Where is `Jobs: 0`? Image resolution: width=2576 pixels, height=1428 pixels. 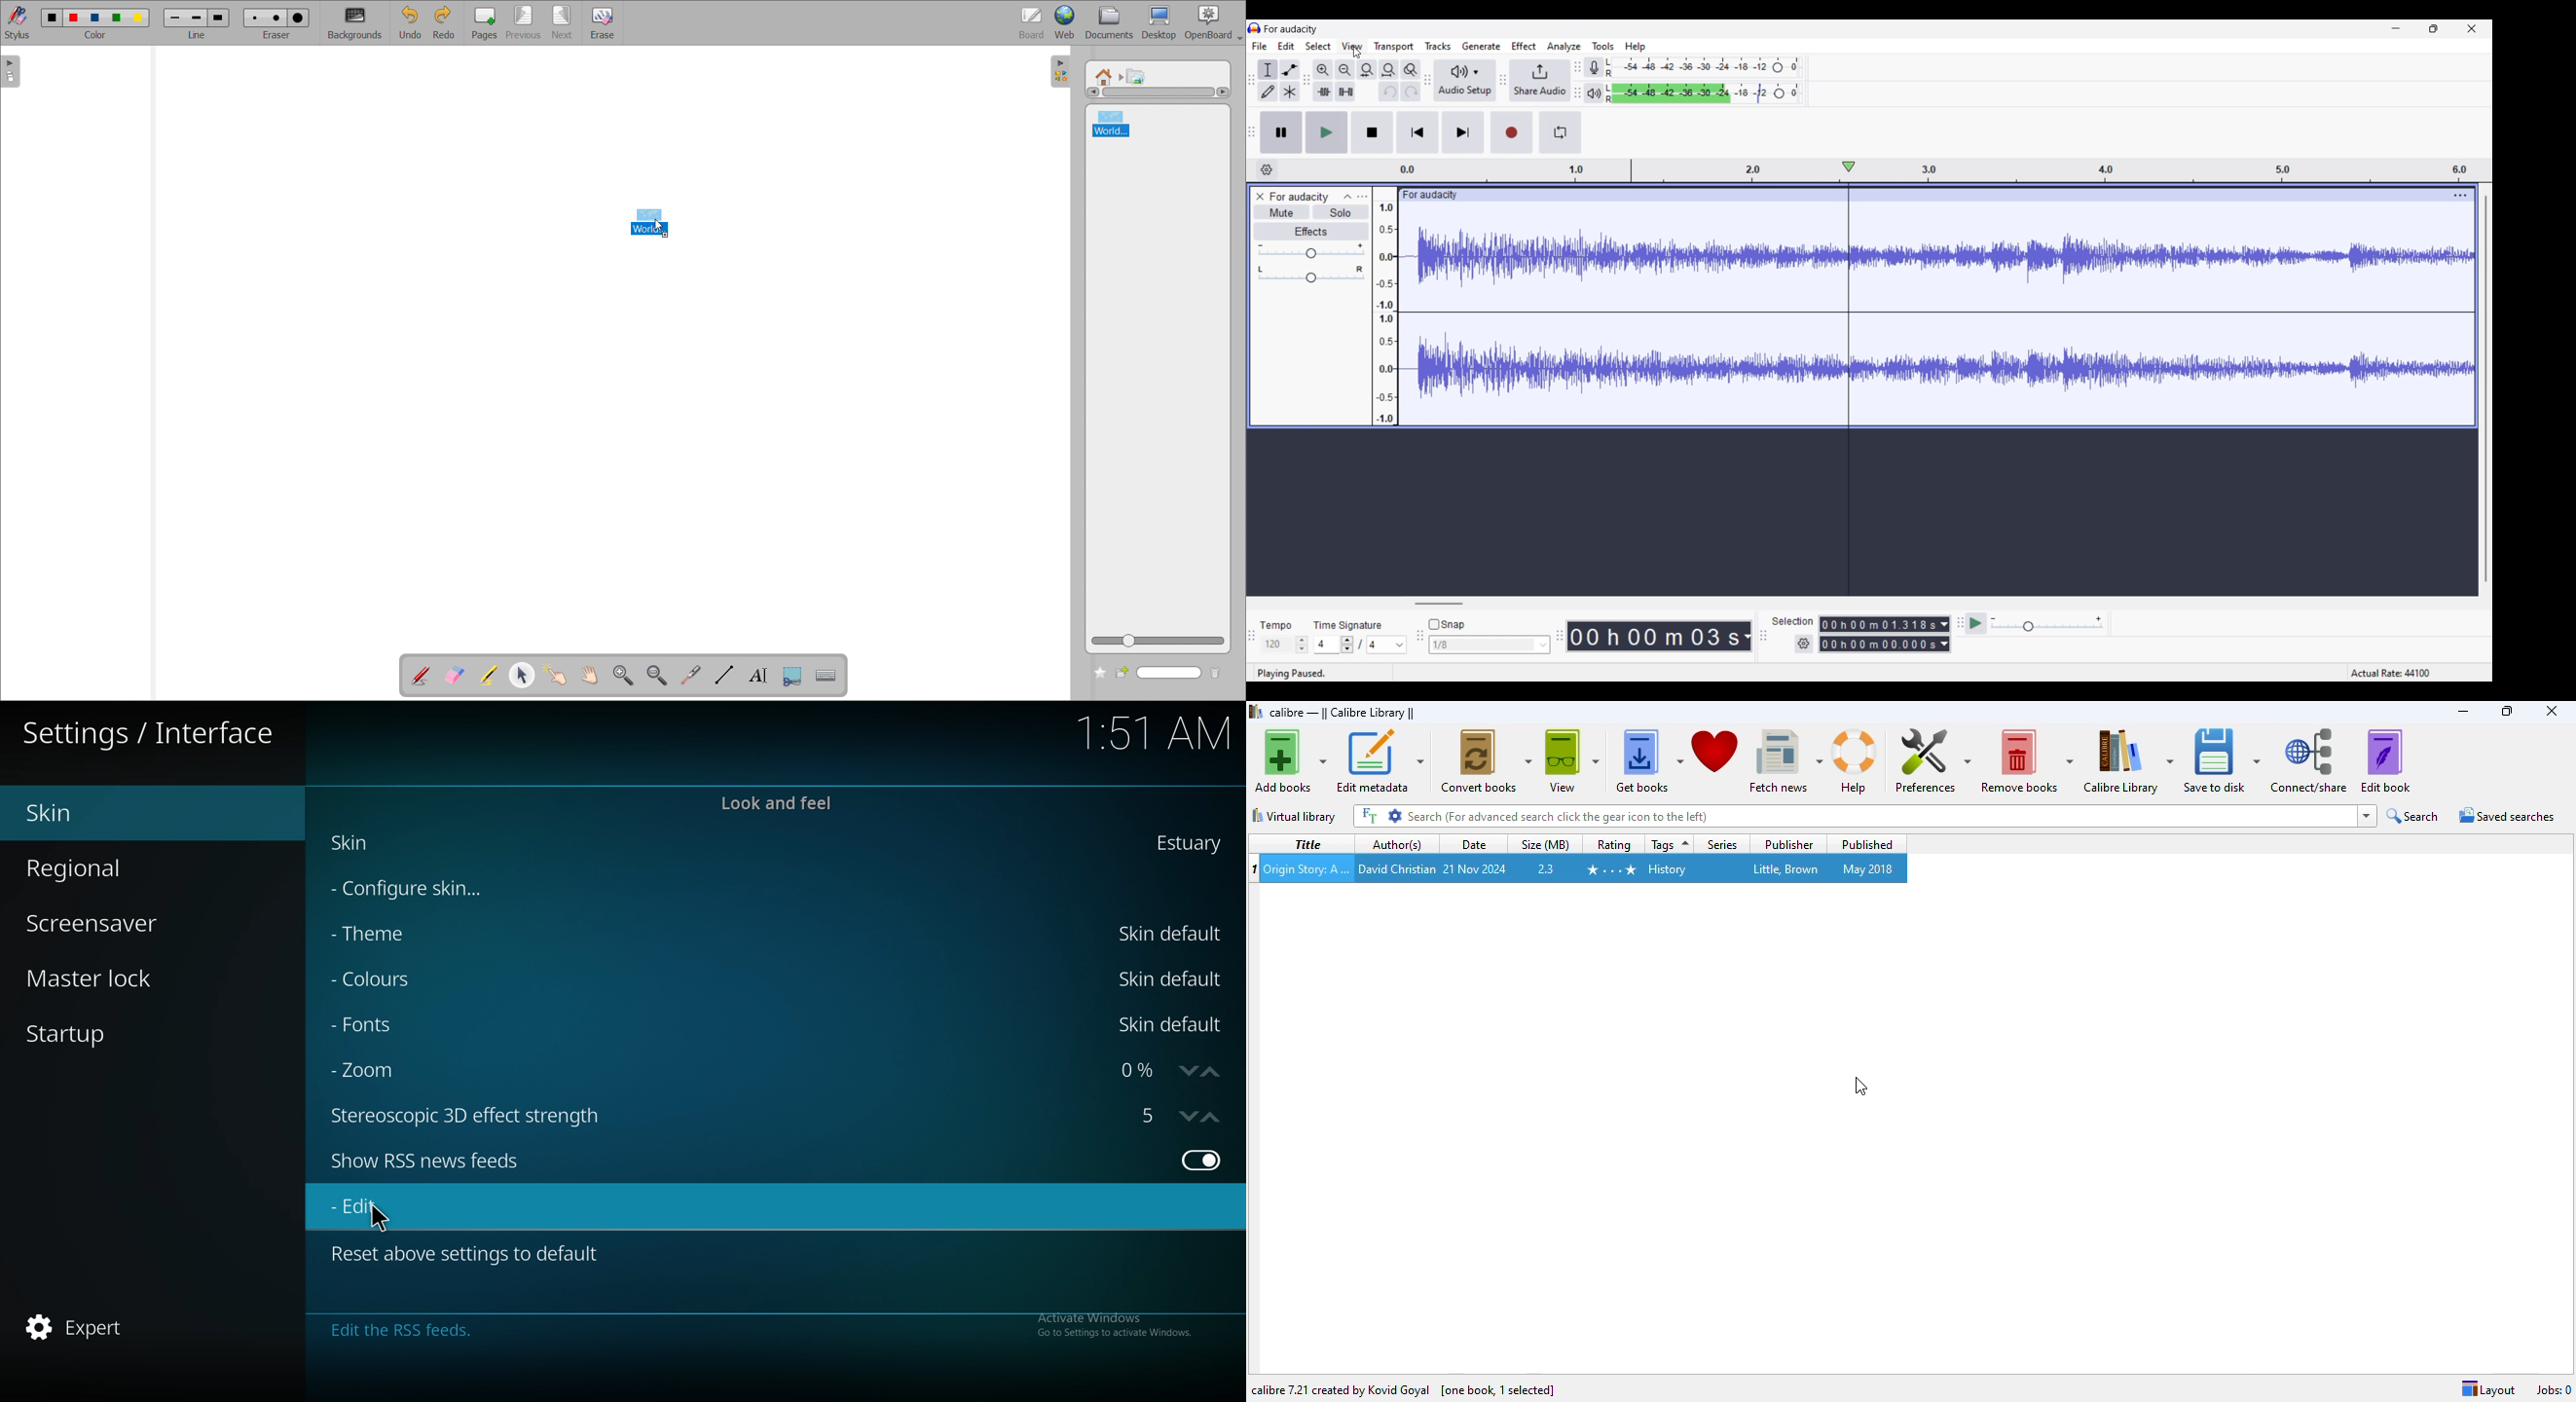 Jobs: 0 is located at coordinates (2554, 1389).